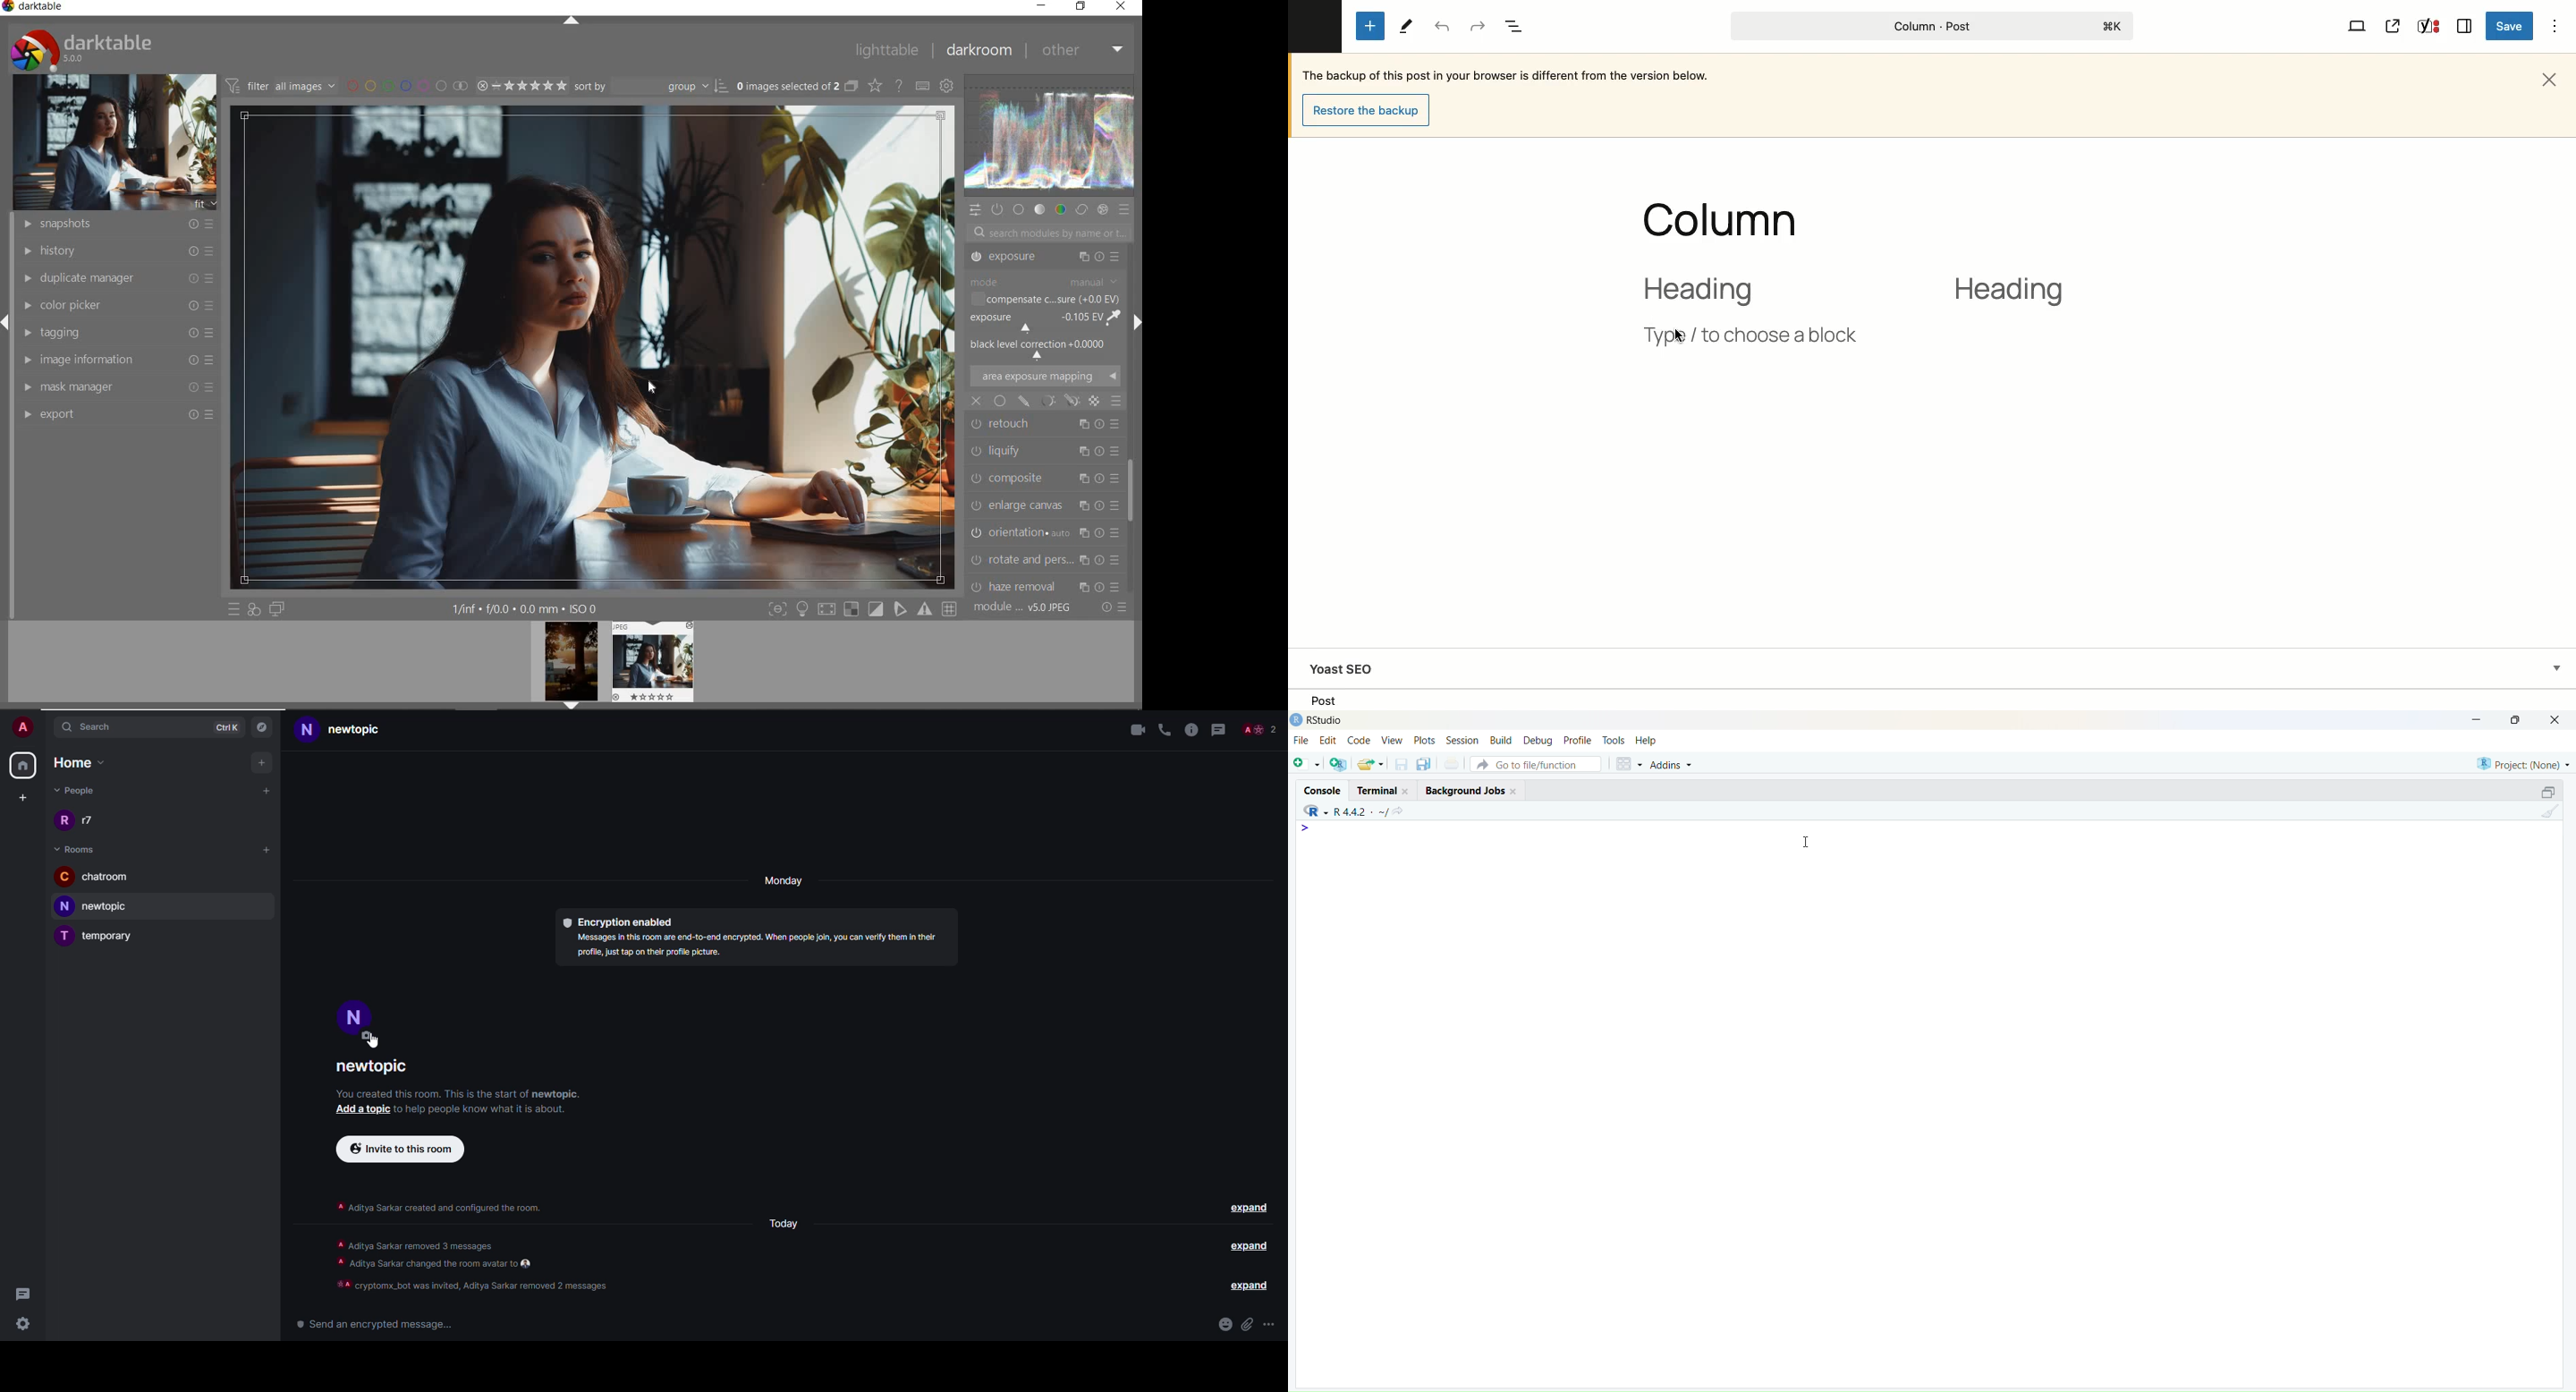 The height and width of the screenshot is (1400, 2576). What do you see at coordinates (24, 1295) in the screenshot?
I see `threads` at bounding box center [24, 1295].